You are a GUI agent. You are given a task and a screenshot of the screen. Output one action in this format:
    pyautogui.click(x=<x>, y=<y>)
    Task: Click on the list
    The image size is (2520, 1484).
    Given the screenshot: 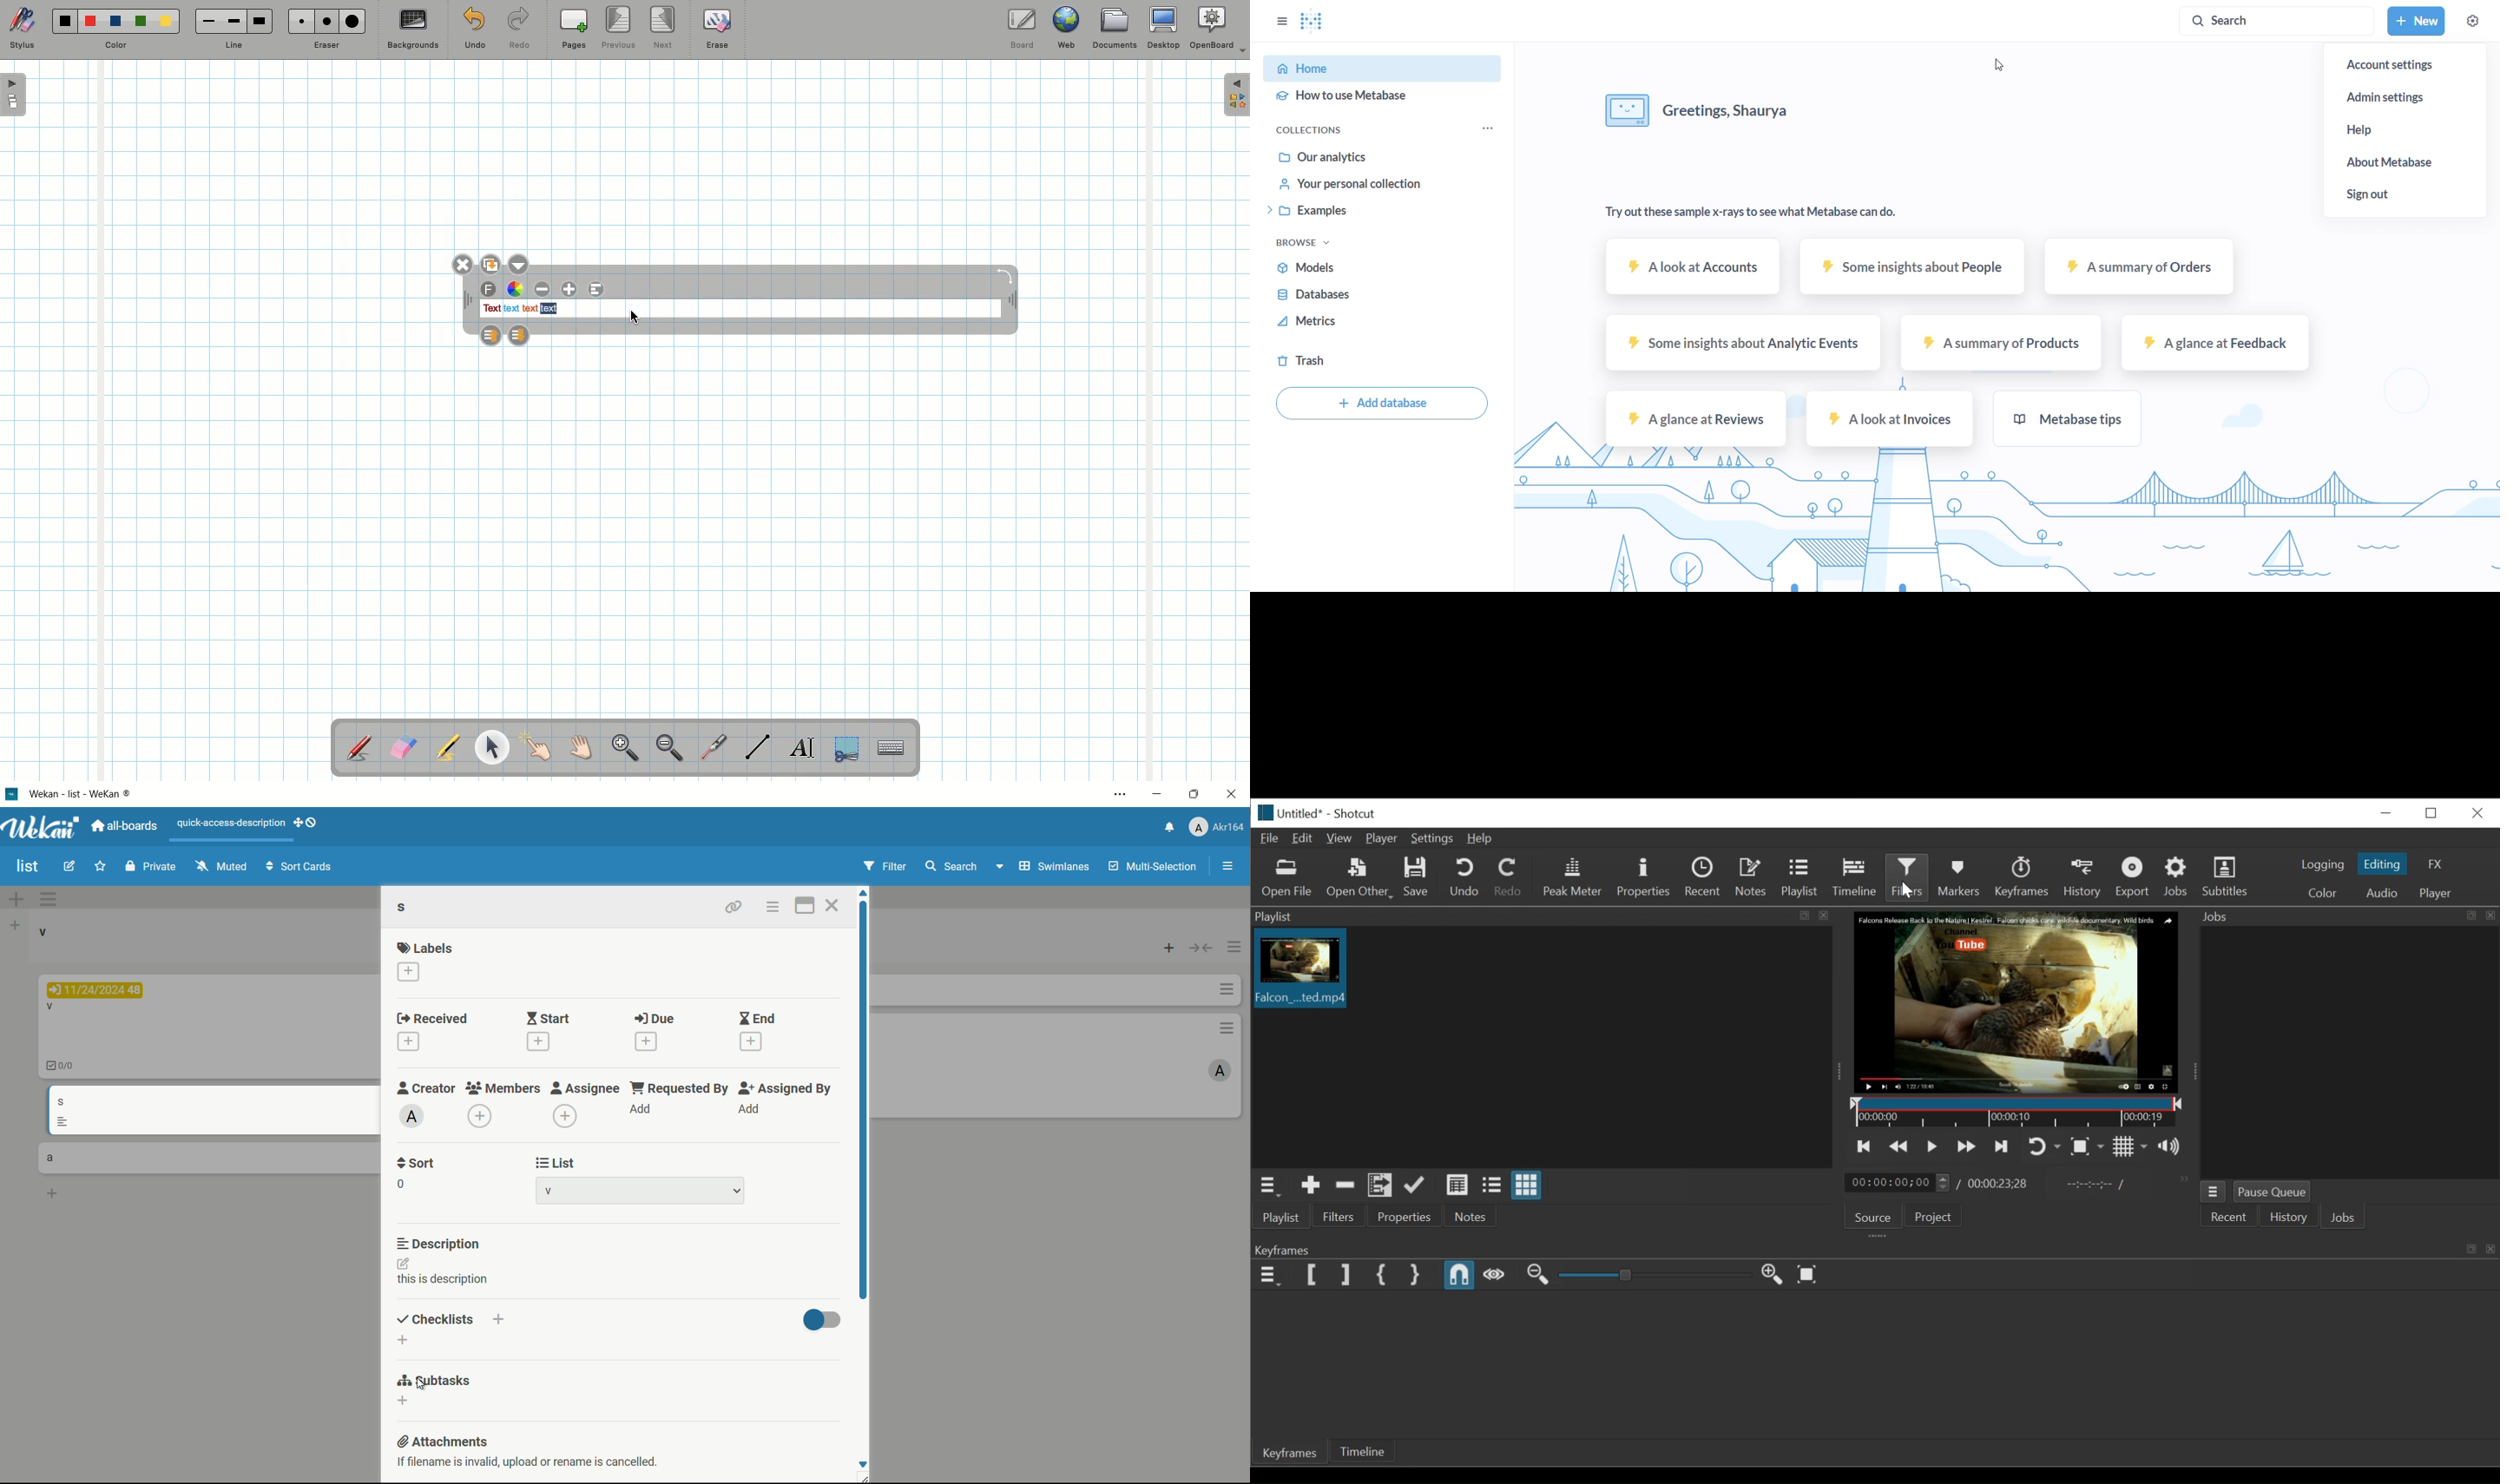 What is the action you would take?
    pyautogui.click(x=553, y=1162)
    